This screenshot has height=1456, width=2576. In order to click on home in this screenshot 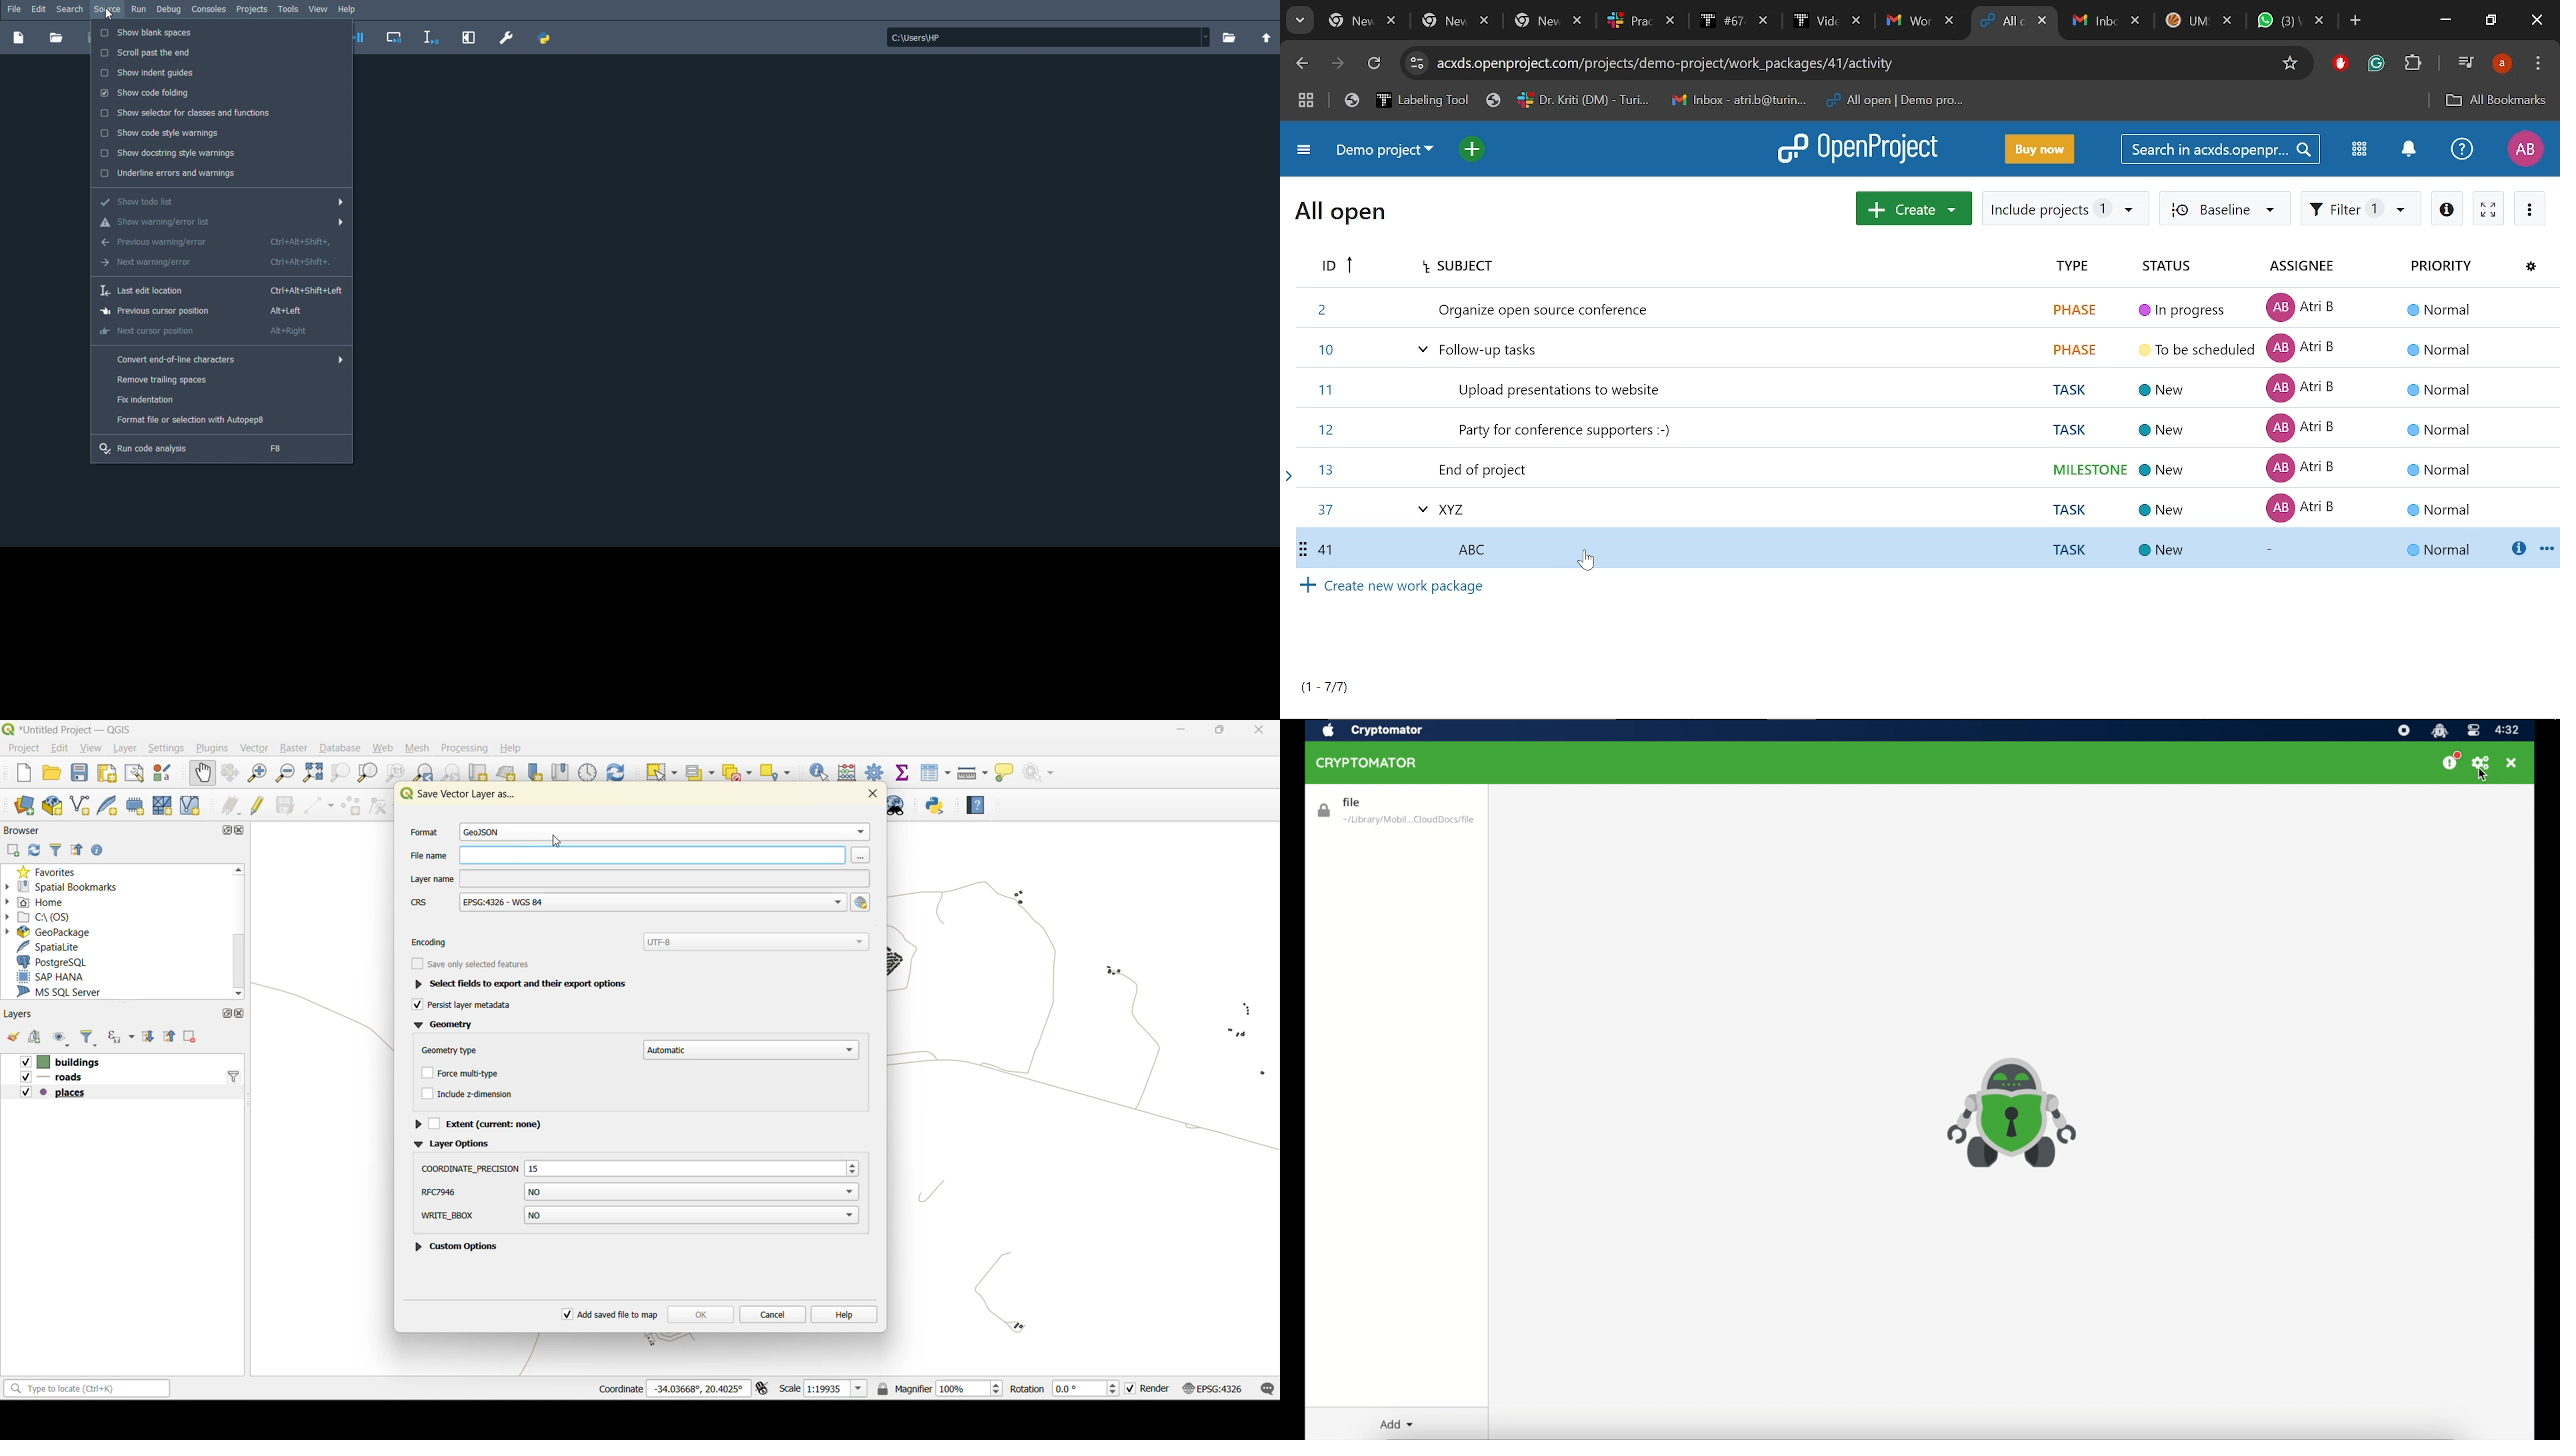, I will do `click(49, 902)`.